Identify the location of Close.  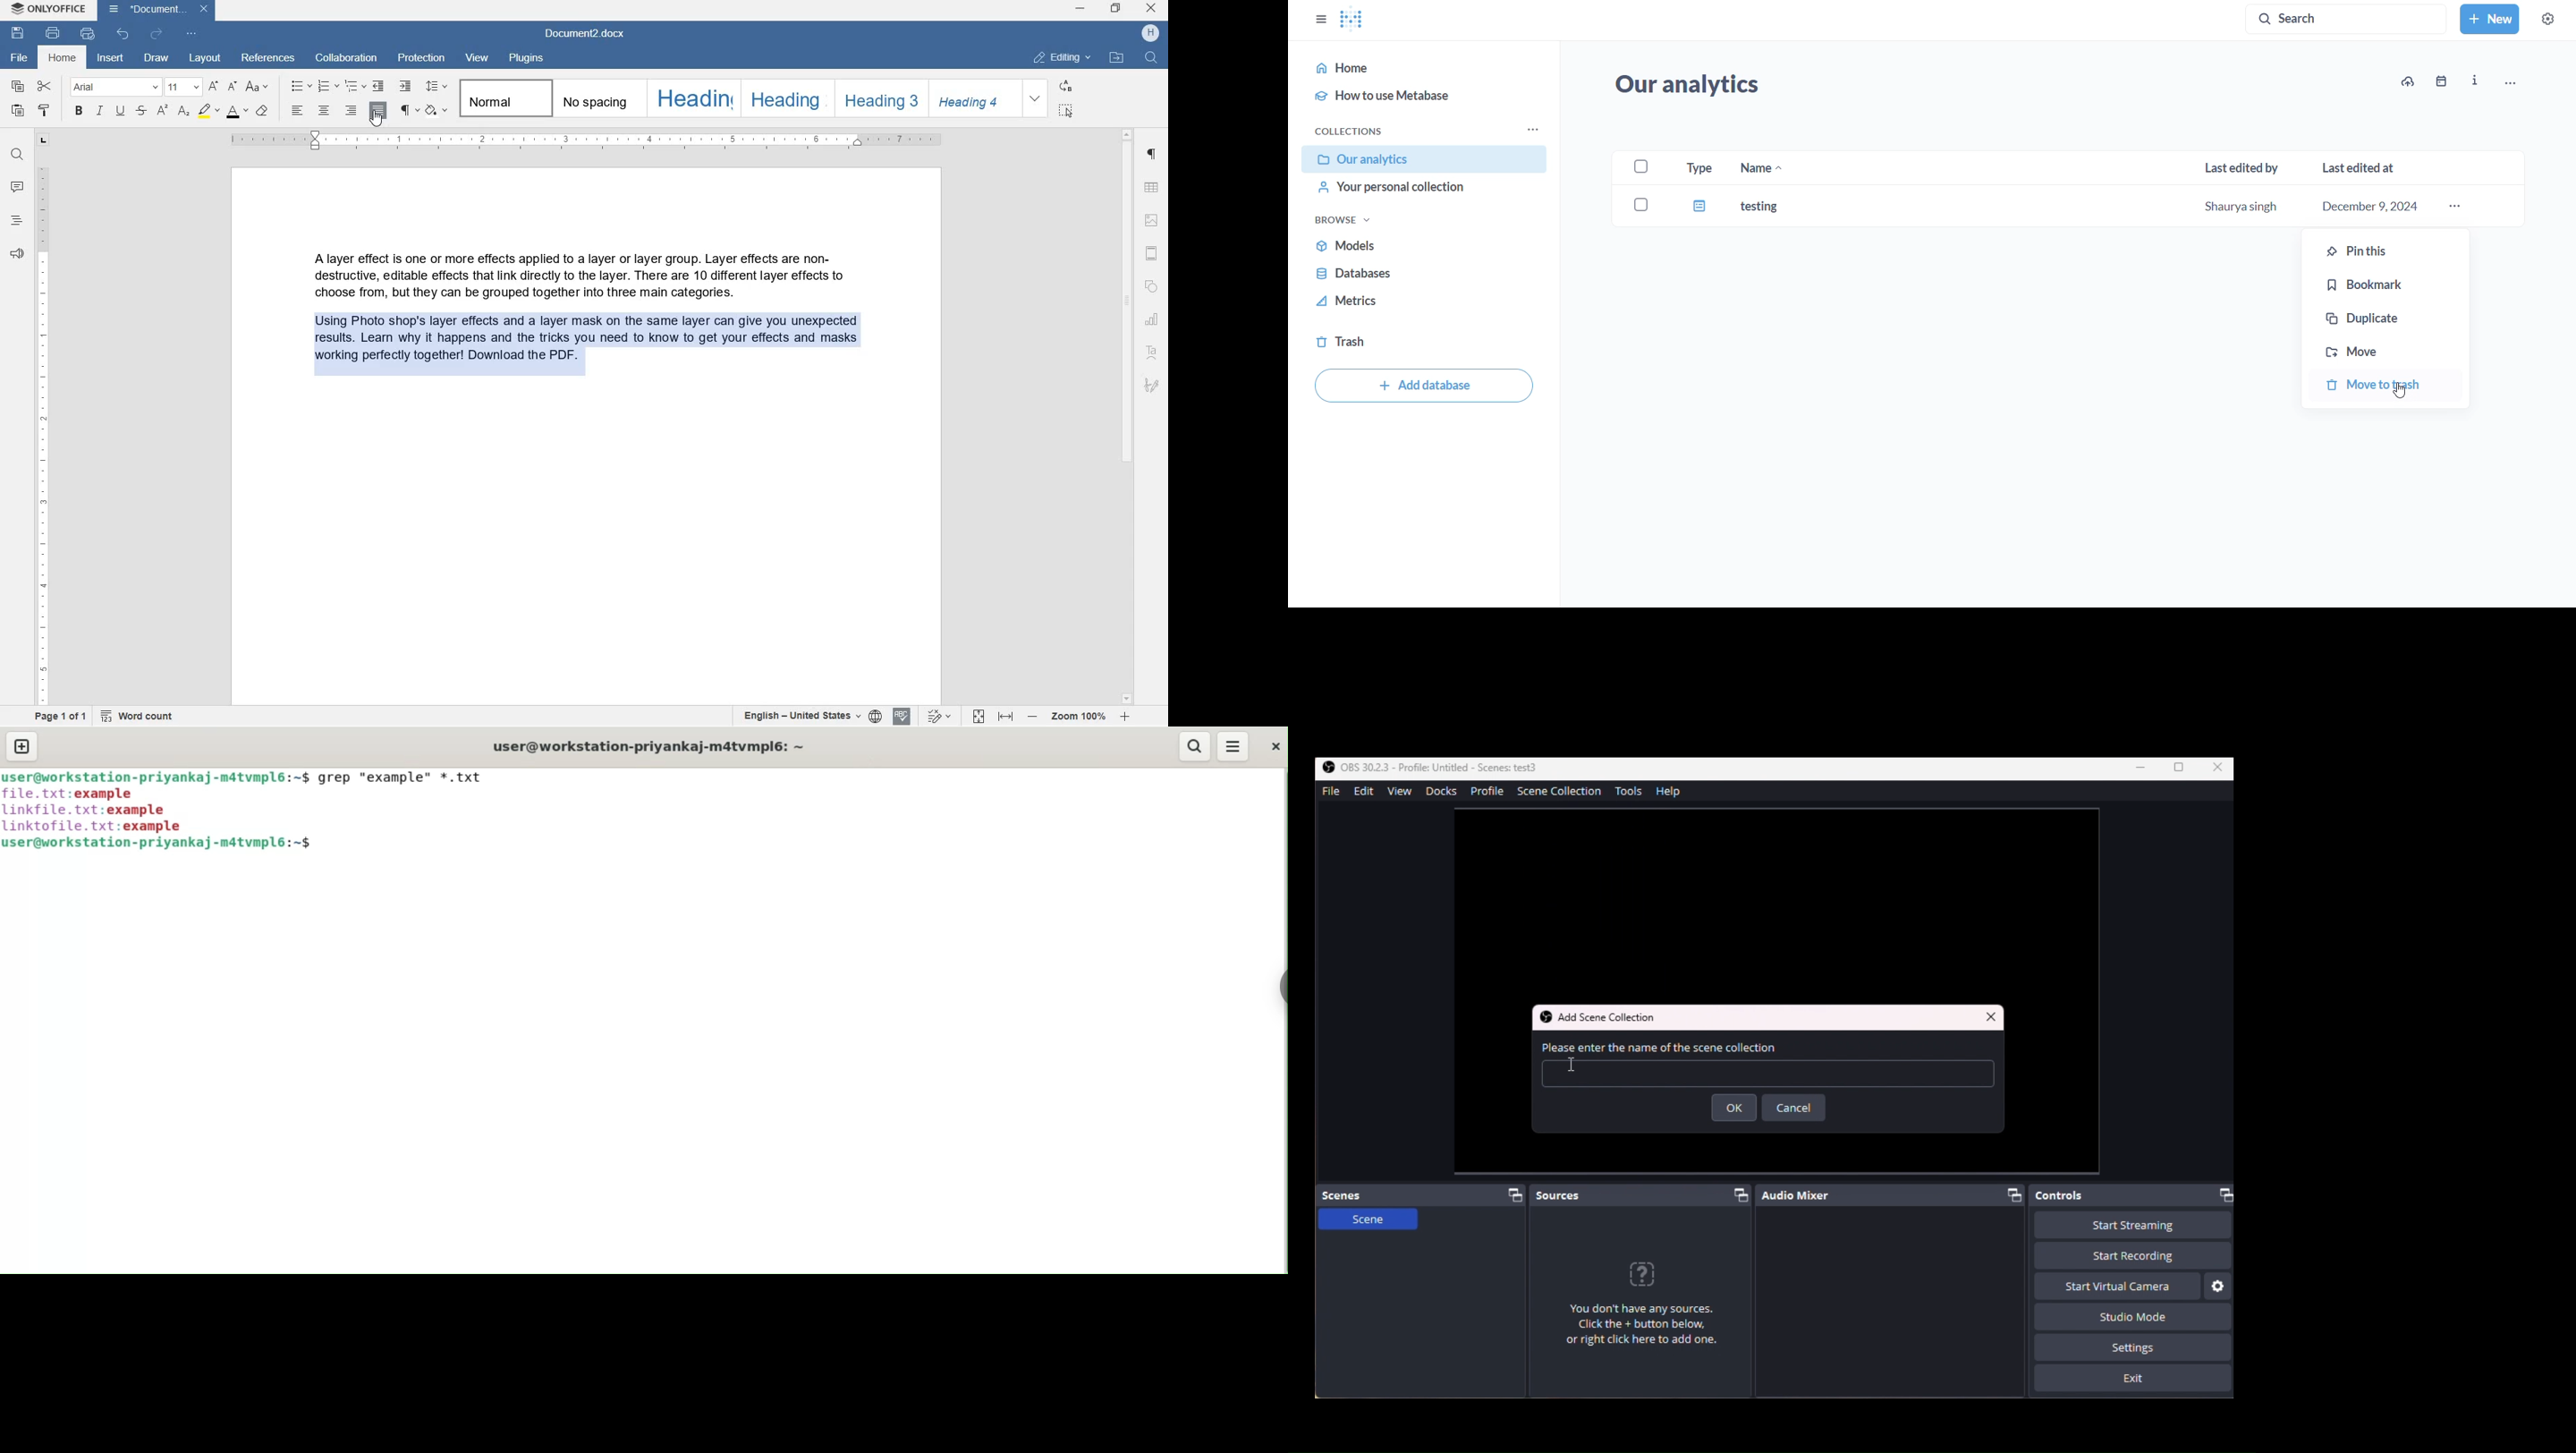
(1991, 1015).